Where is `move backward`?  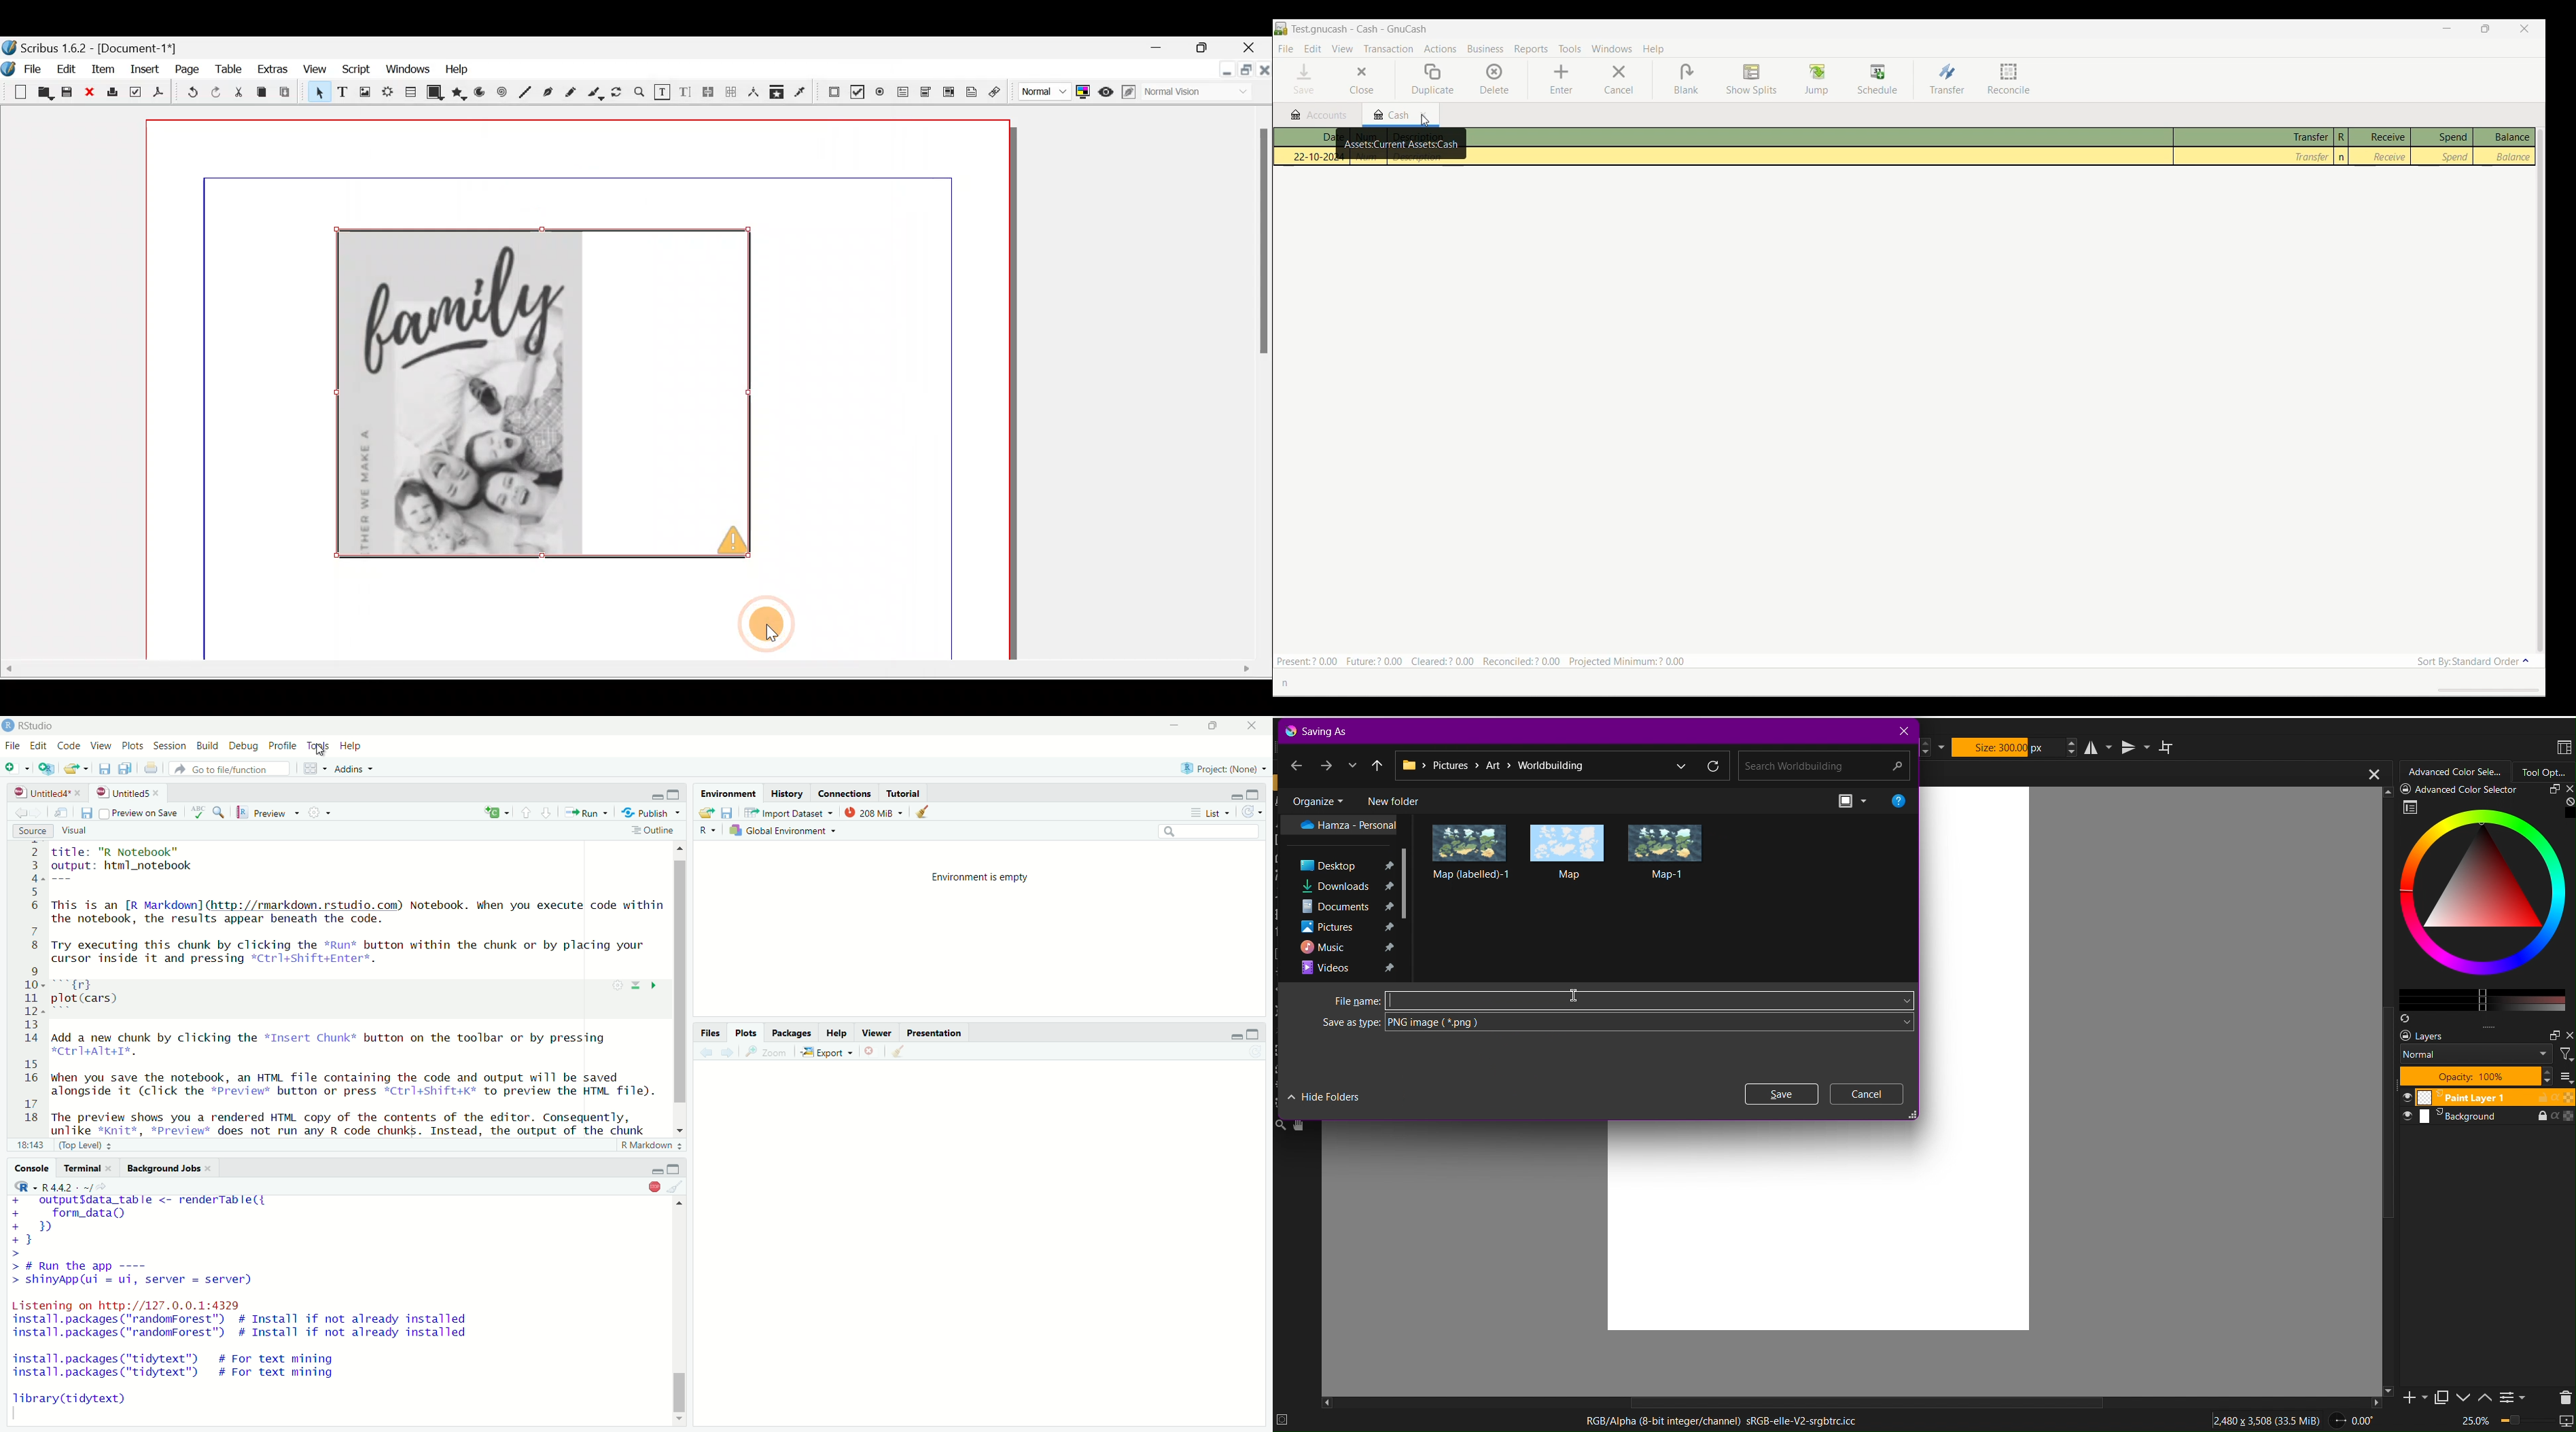
move backward is located at coordinates (706, 1053).